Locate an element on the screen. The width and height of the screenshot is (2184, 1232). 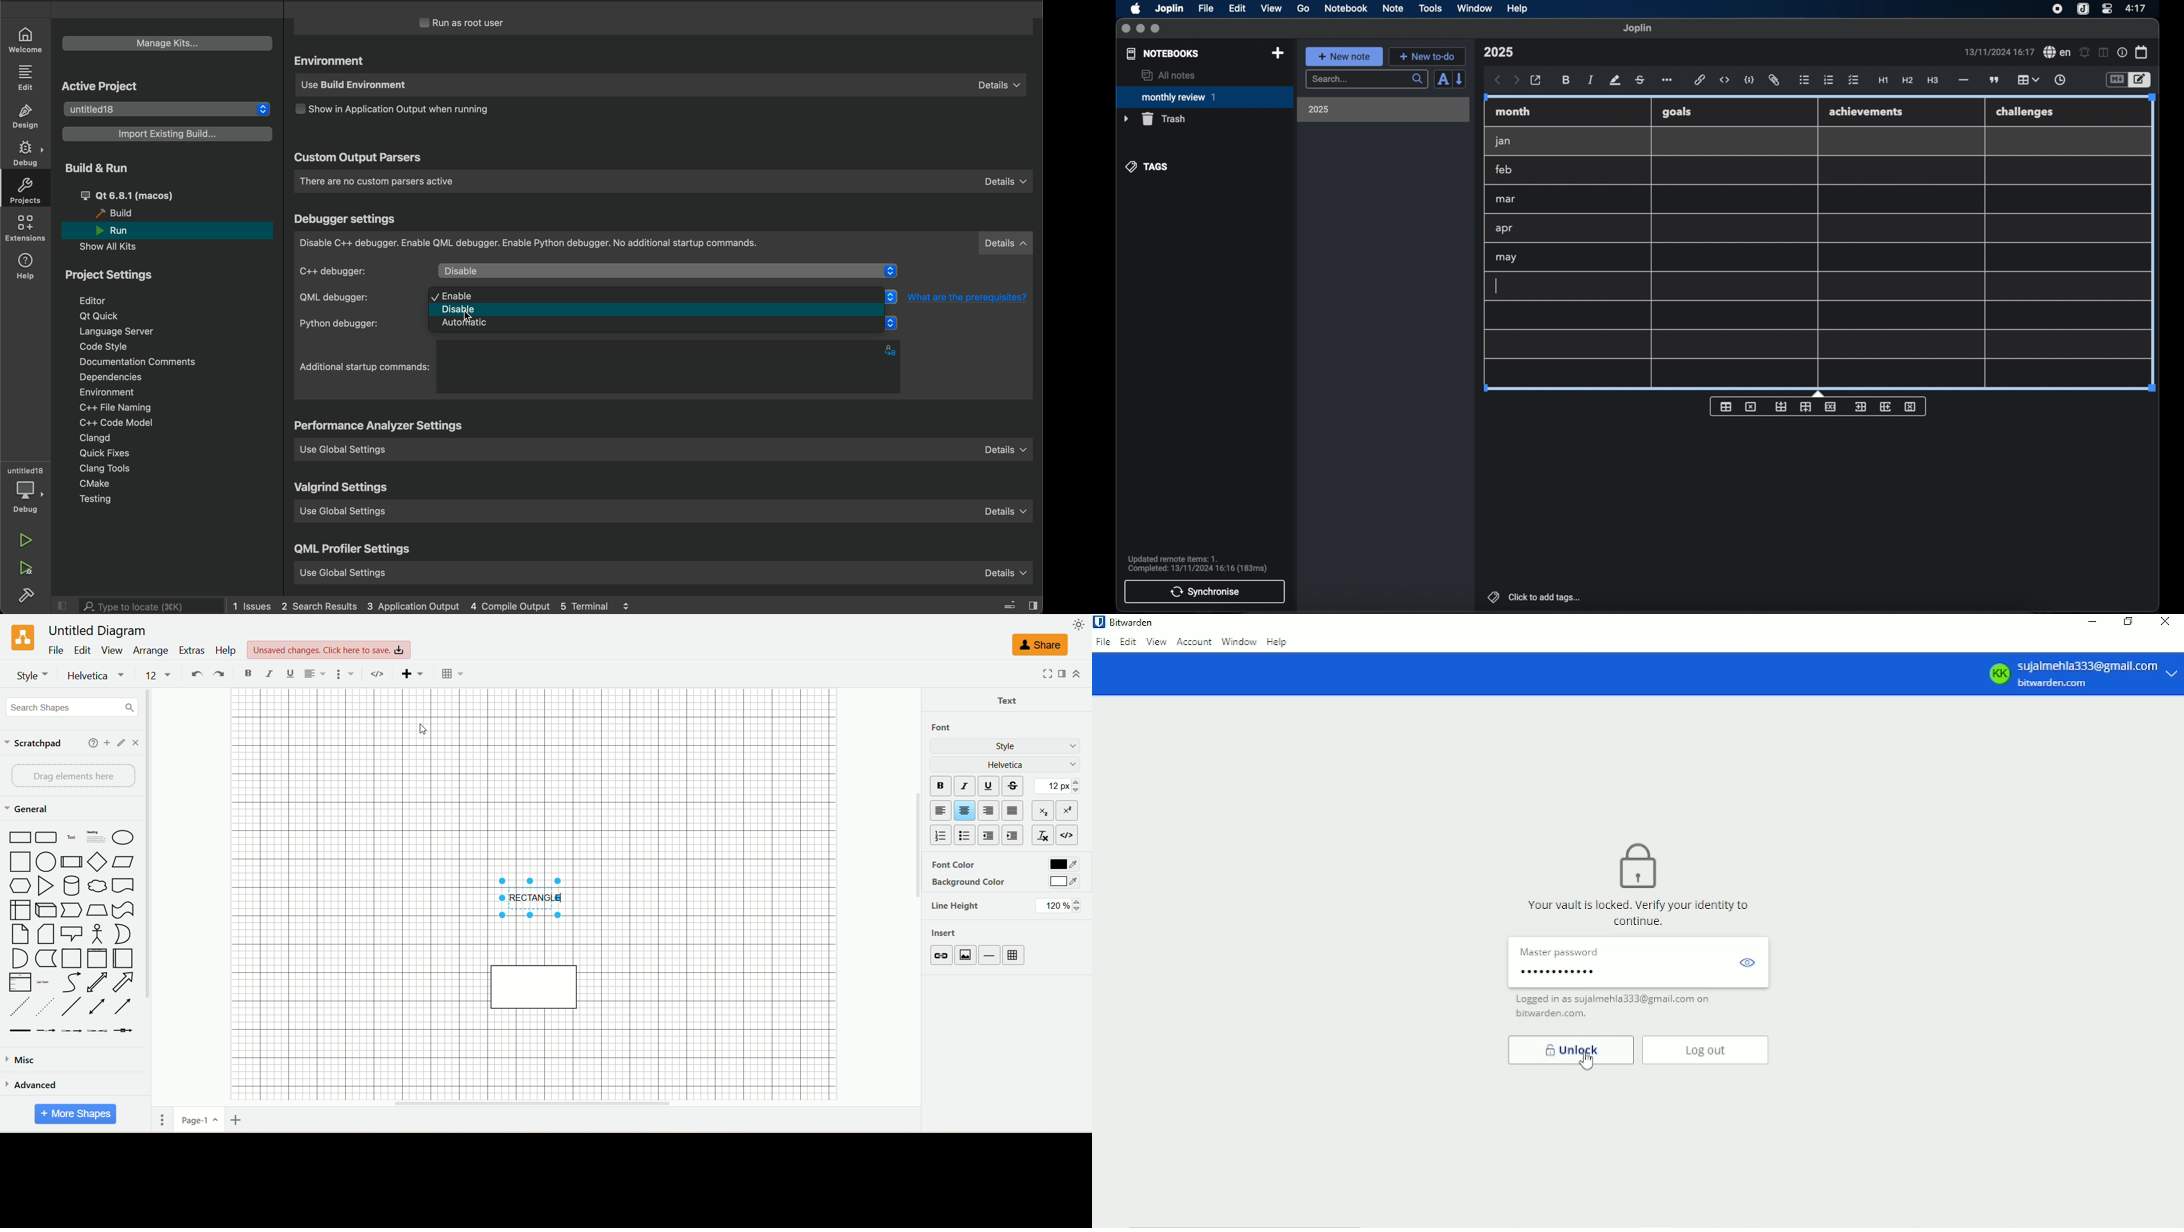
background color is located at coordinates (1004, 883).